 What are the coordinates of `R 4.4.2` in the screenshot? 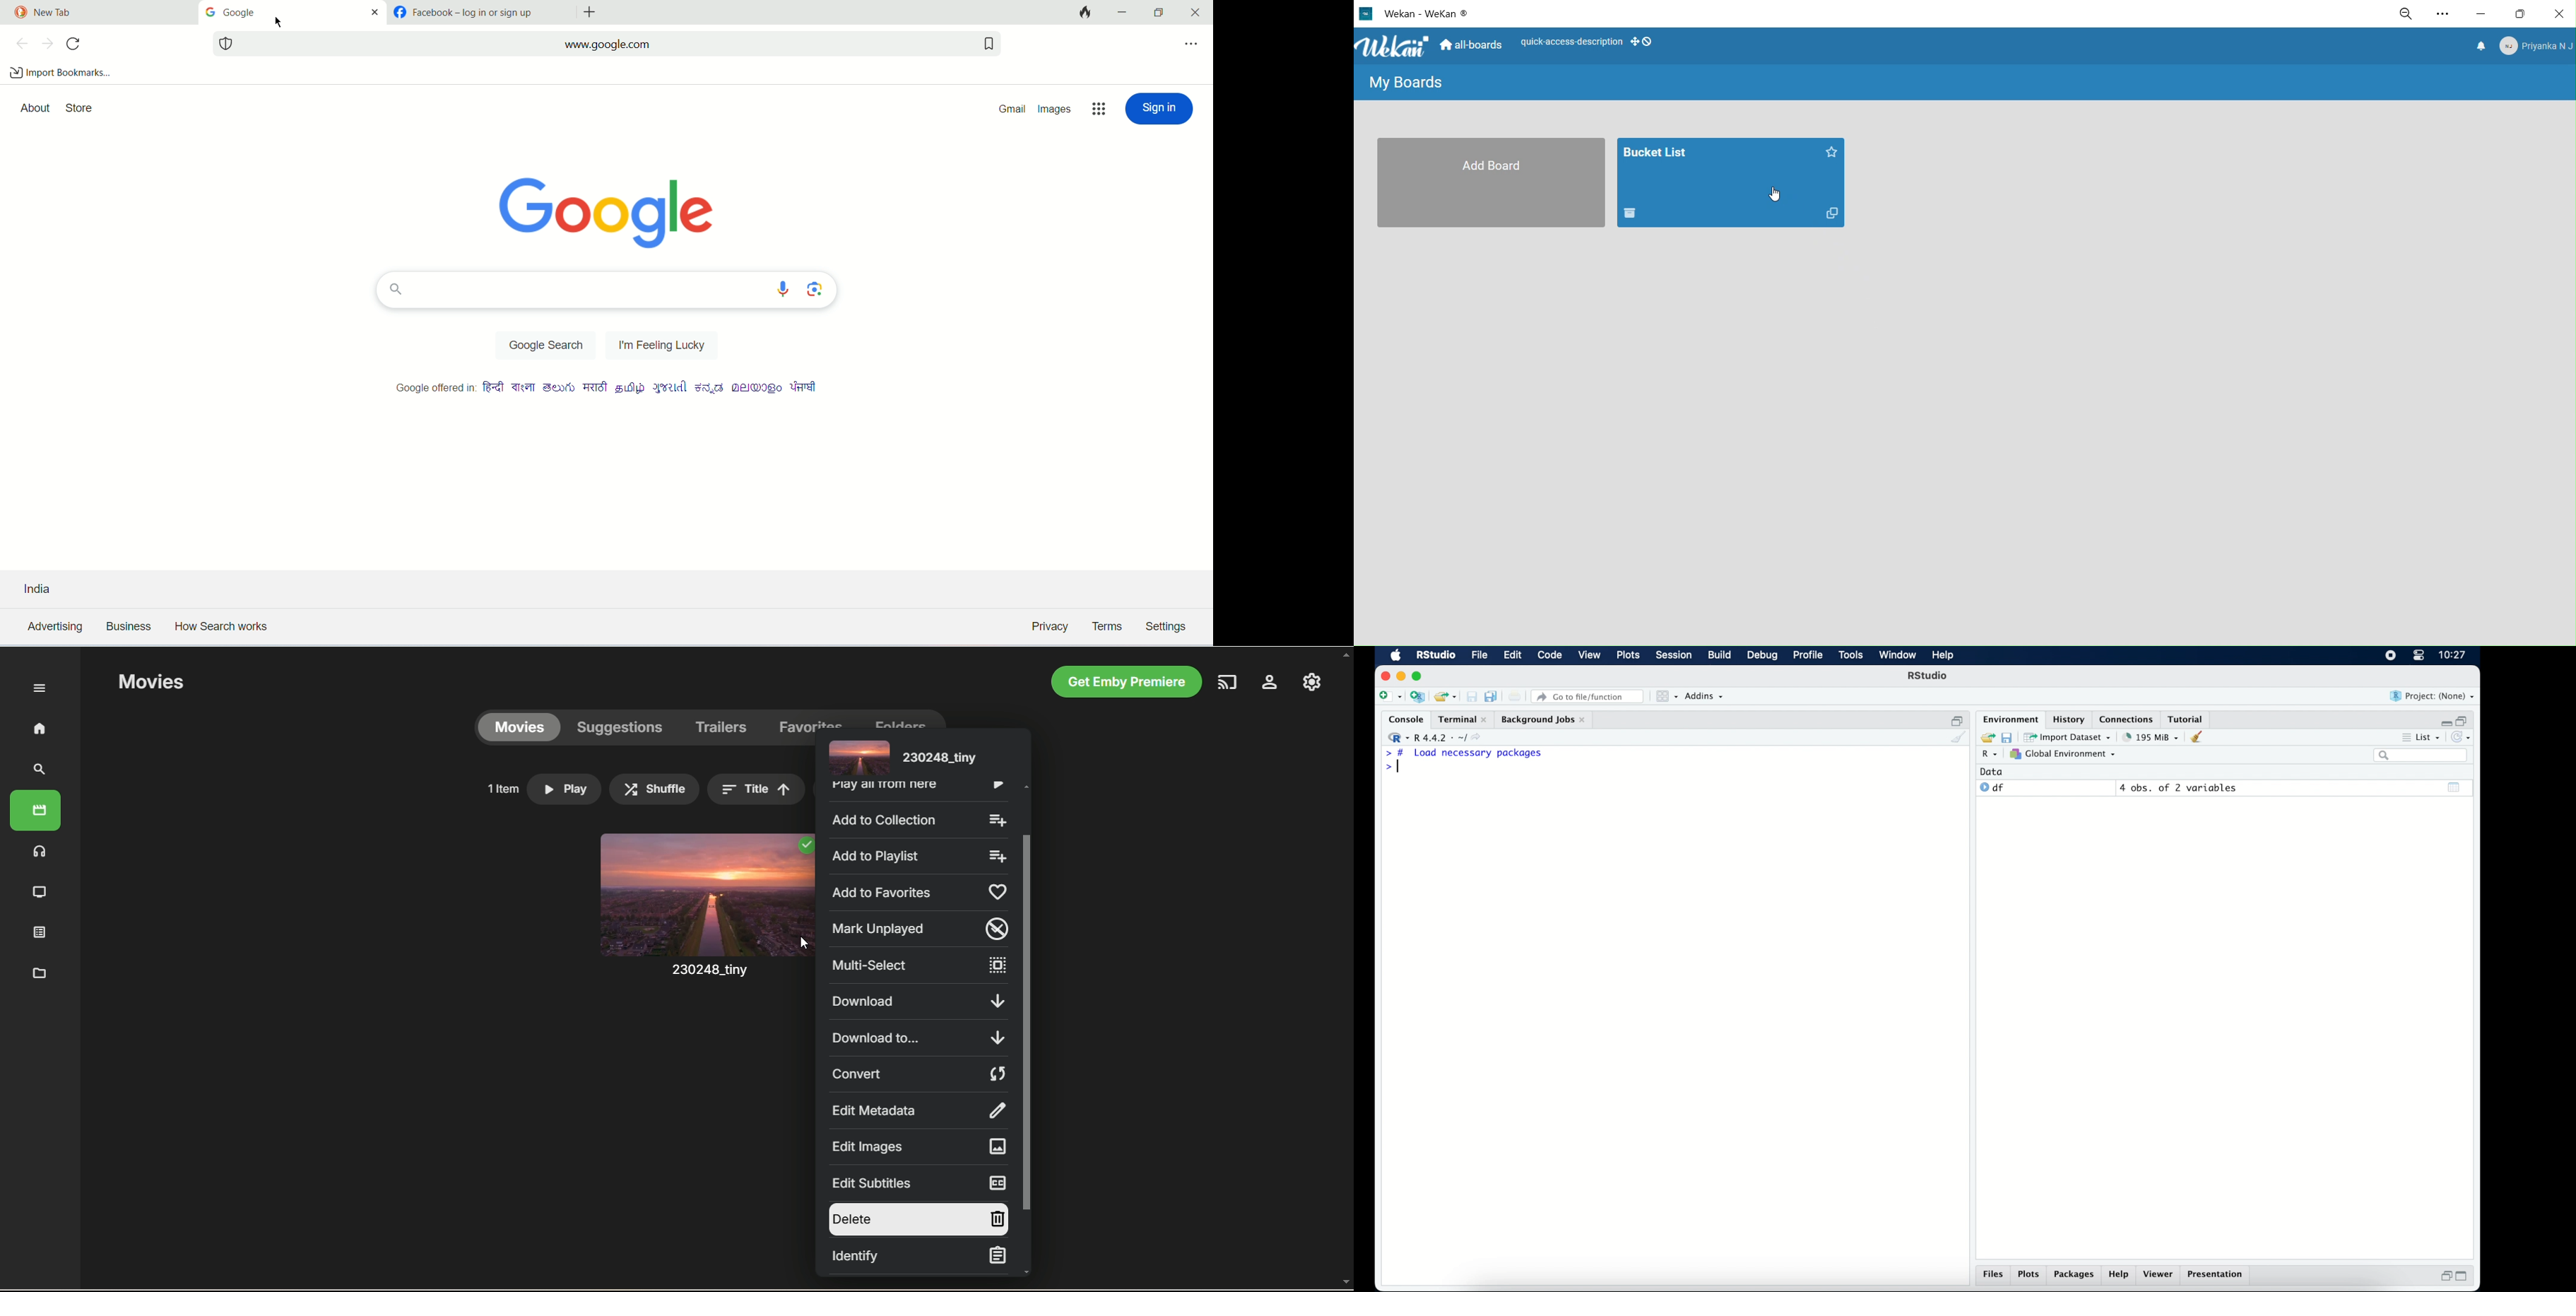 It's located at (1437, 738).